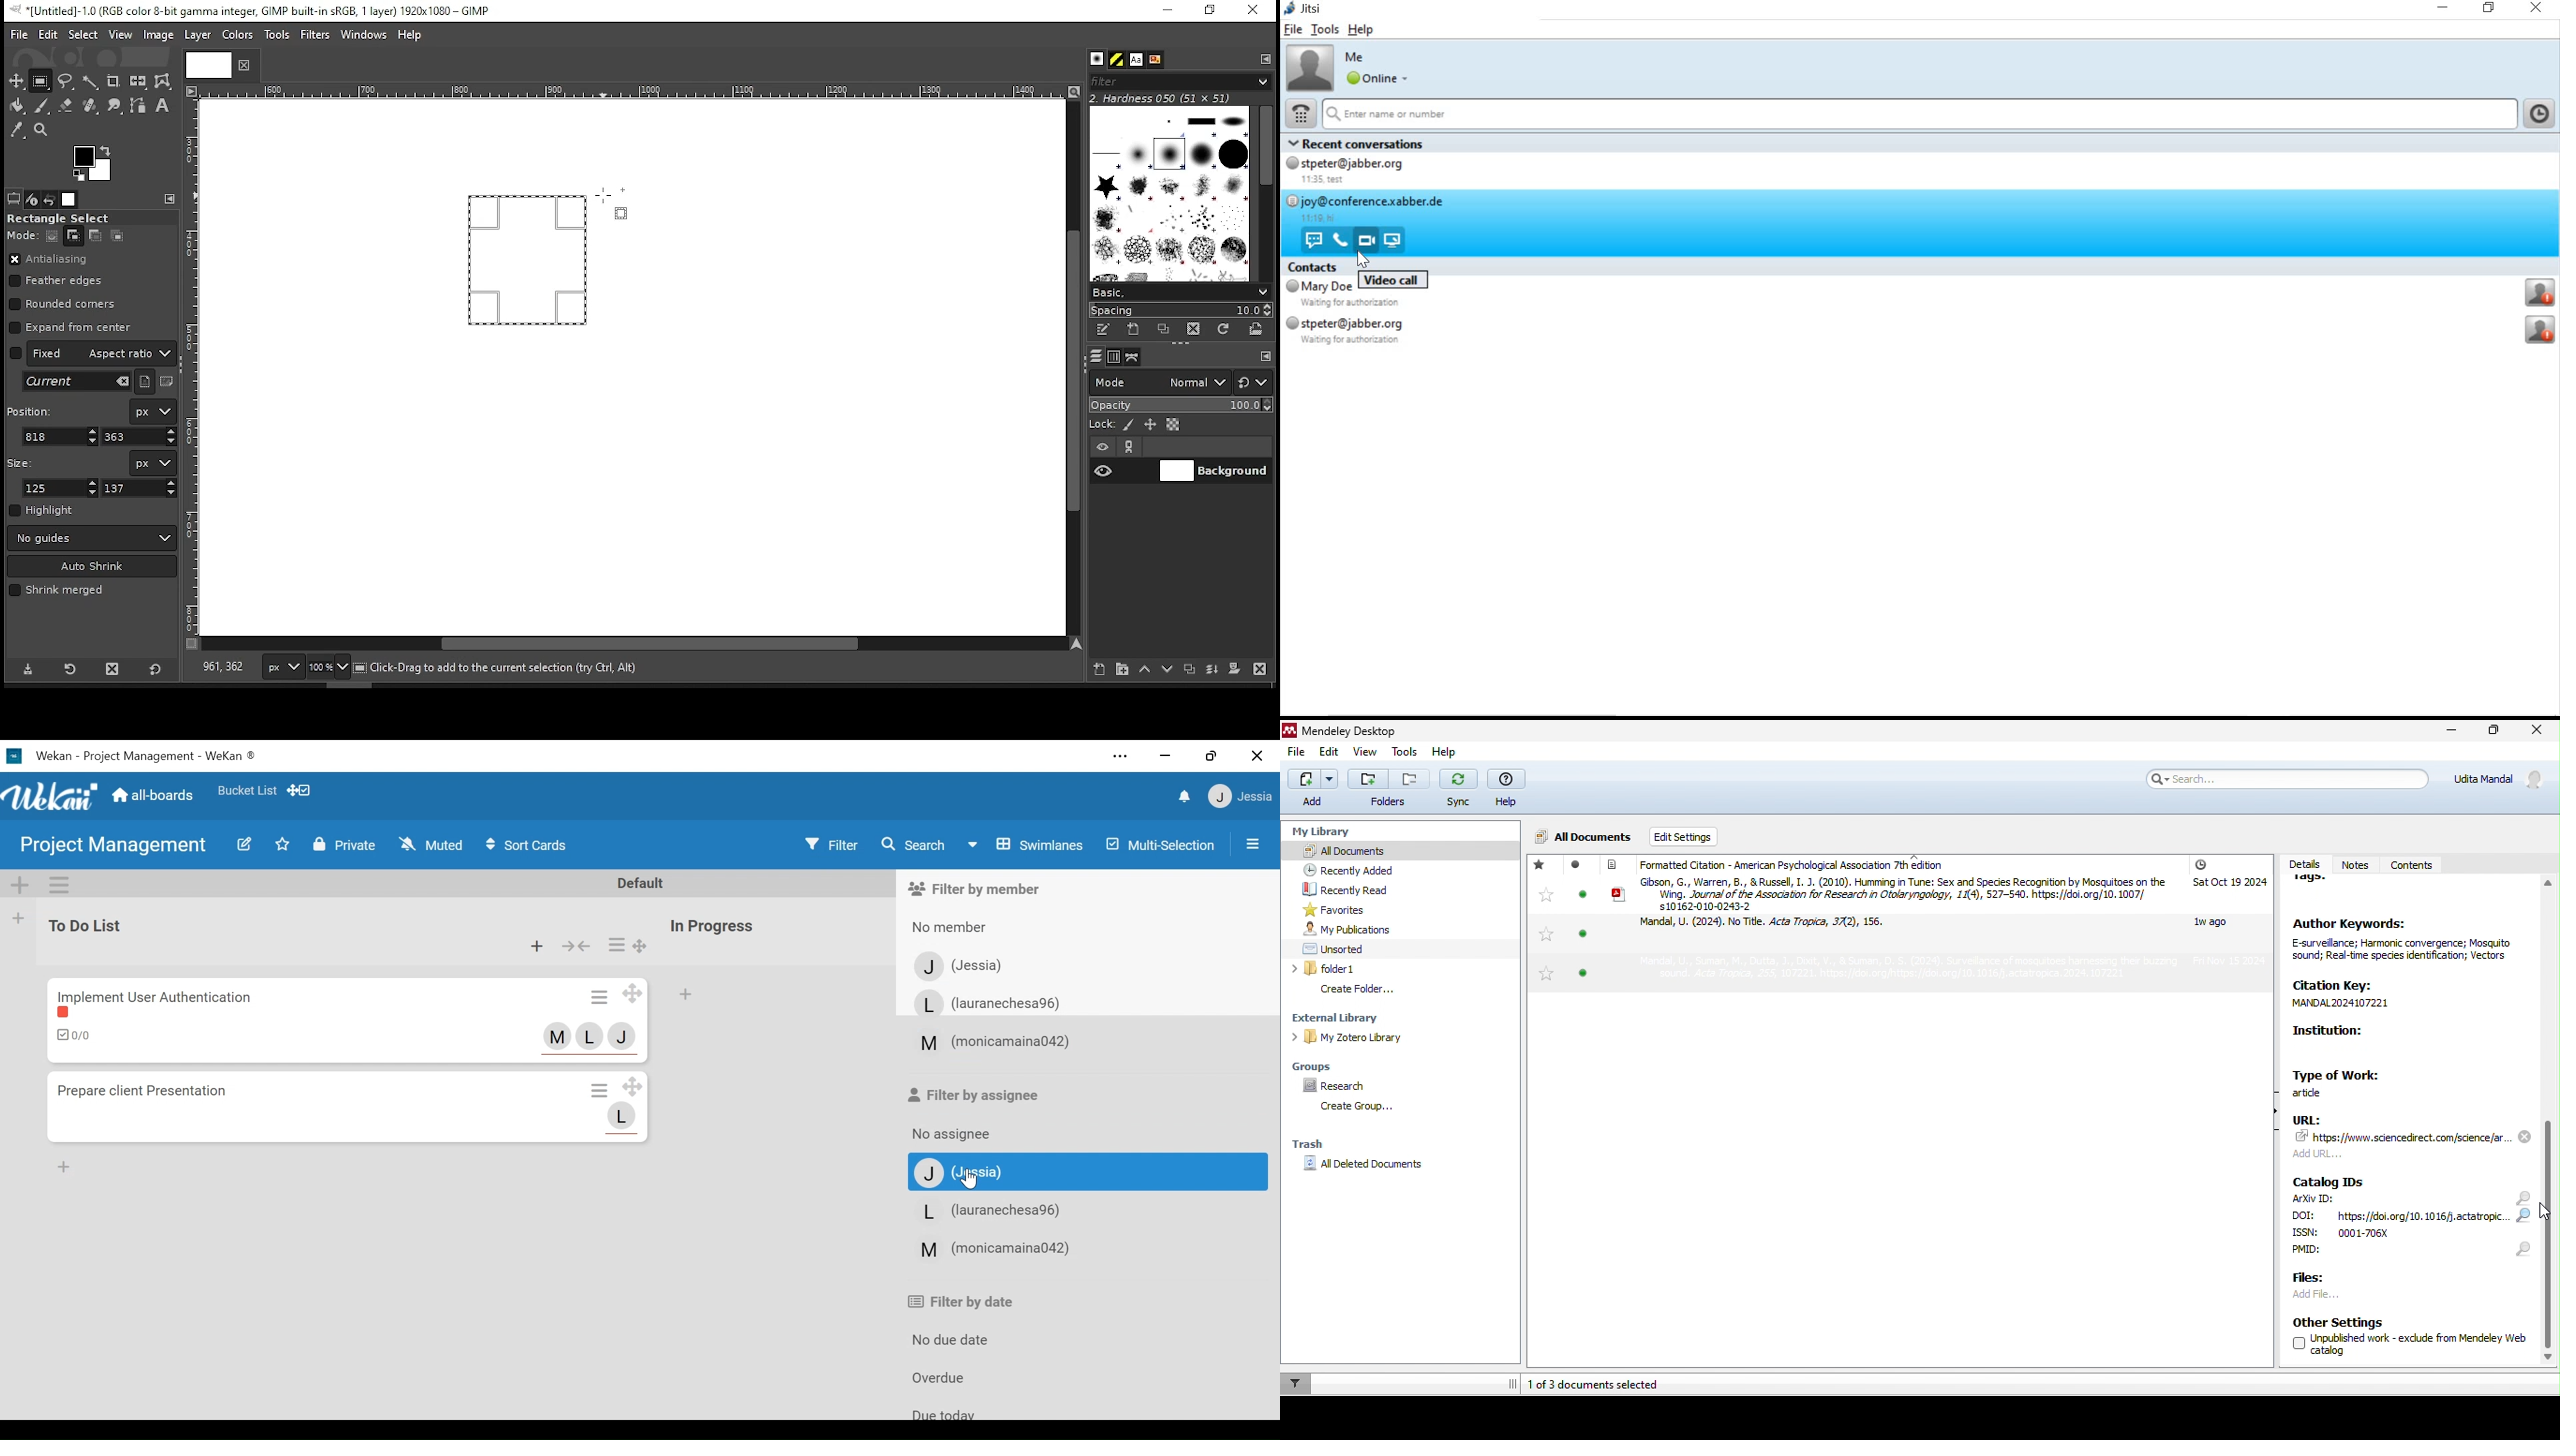 The height and width of the screenshot is (1456, 2576). What do you see at coordinates (61, 1169) in the screenshot?
I see `Add Card Bottom of the list` at bounding box center [61, 1169].